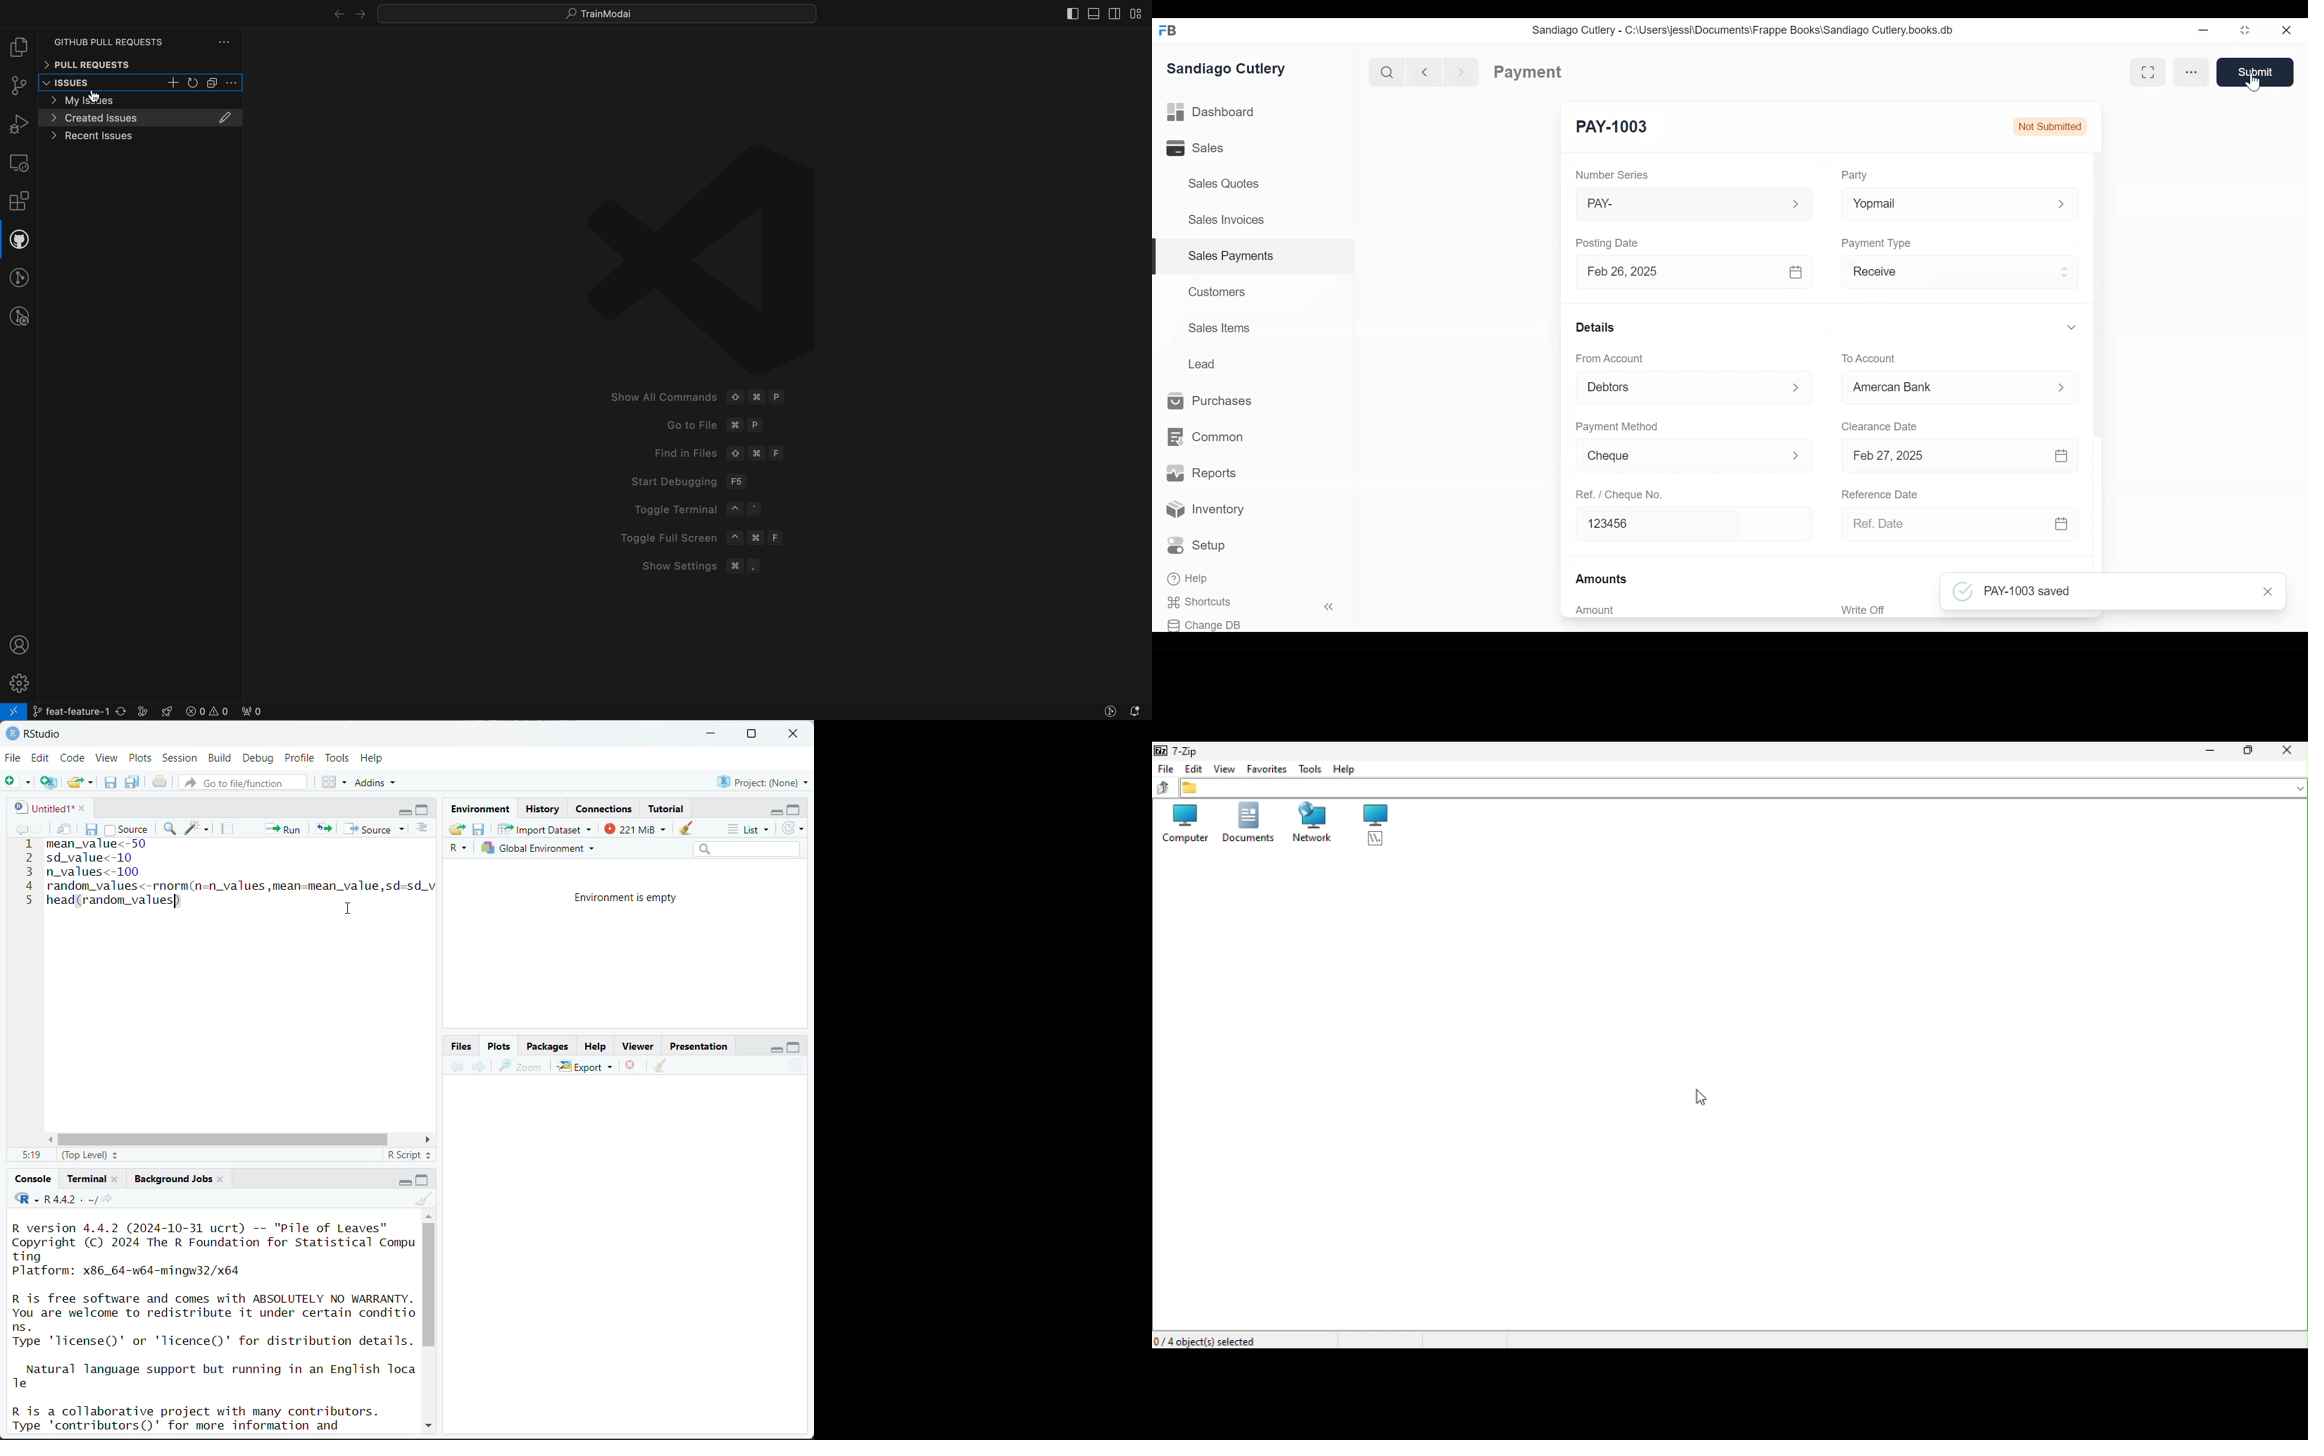 The image size is (2324, 1456). Describe the element at coordinates (402, 1181) in the screenshot. I see `minimize` at that location.